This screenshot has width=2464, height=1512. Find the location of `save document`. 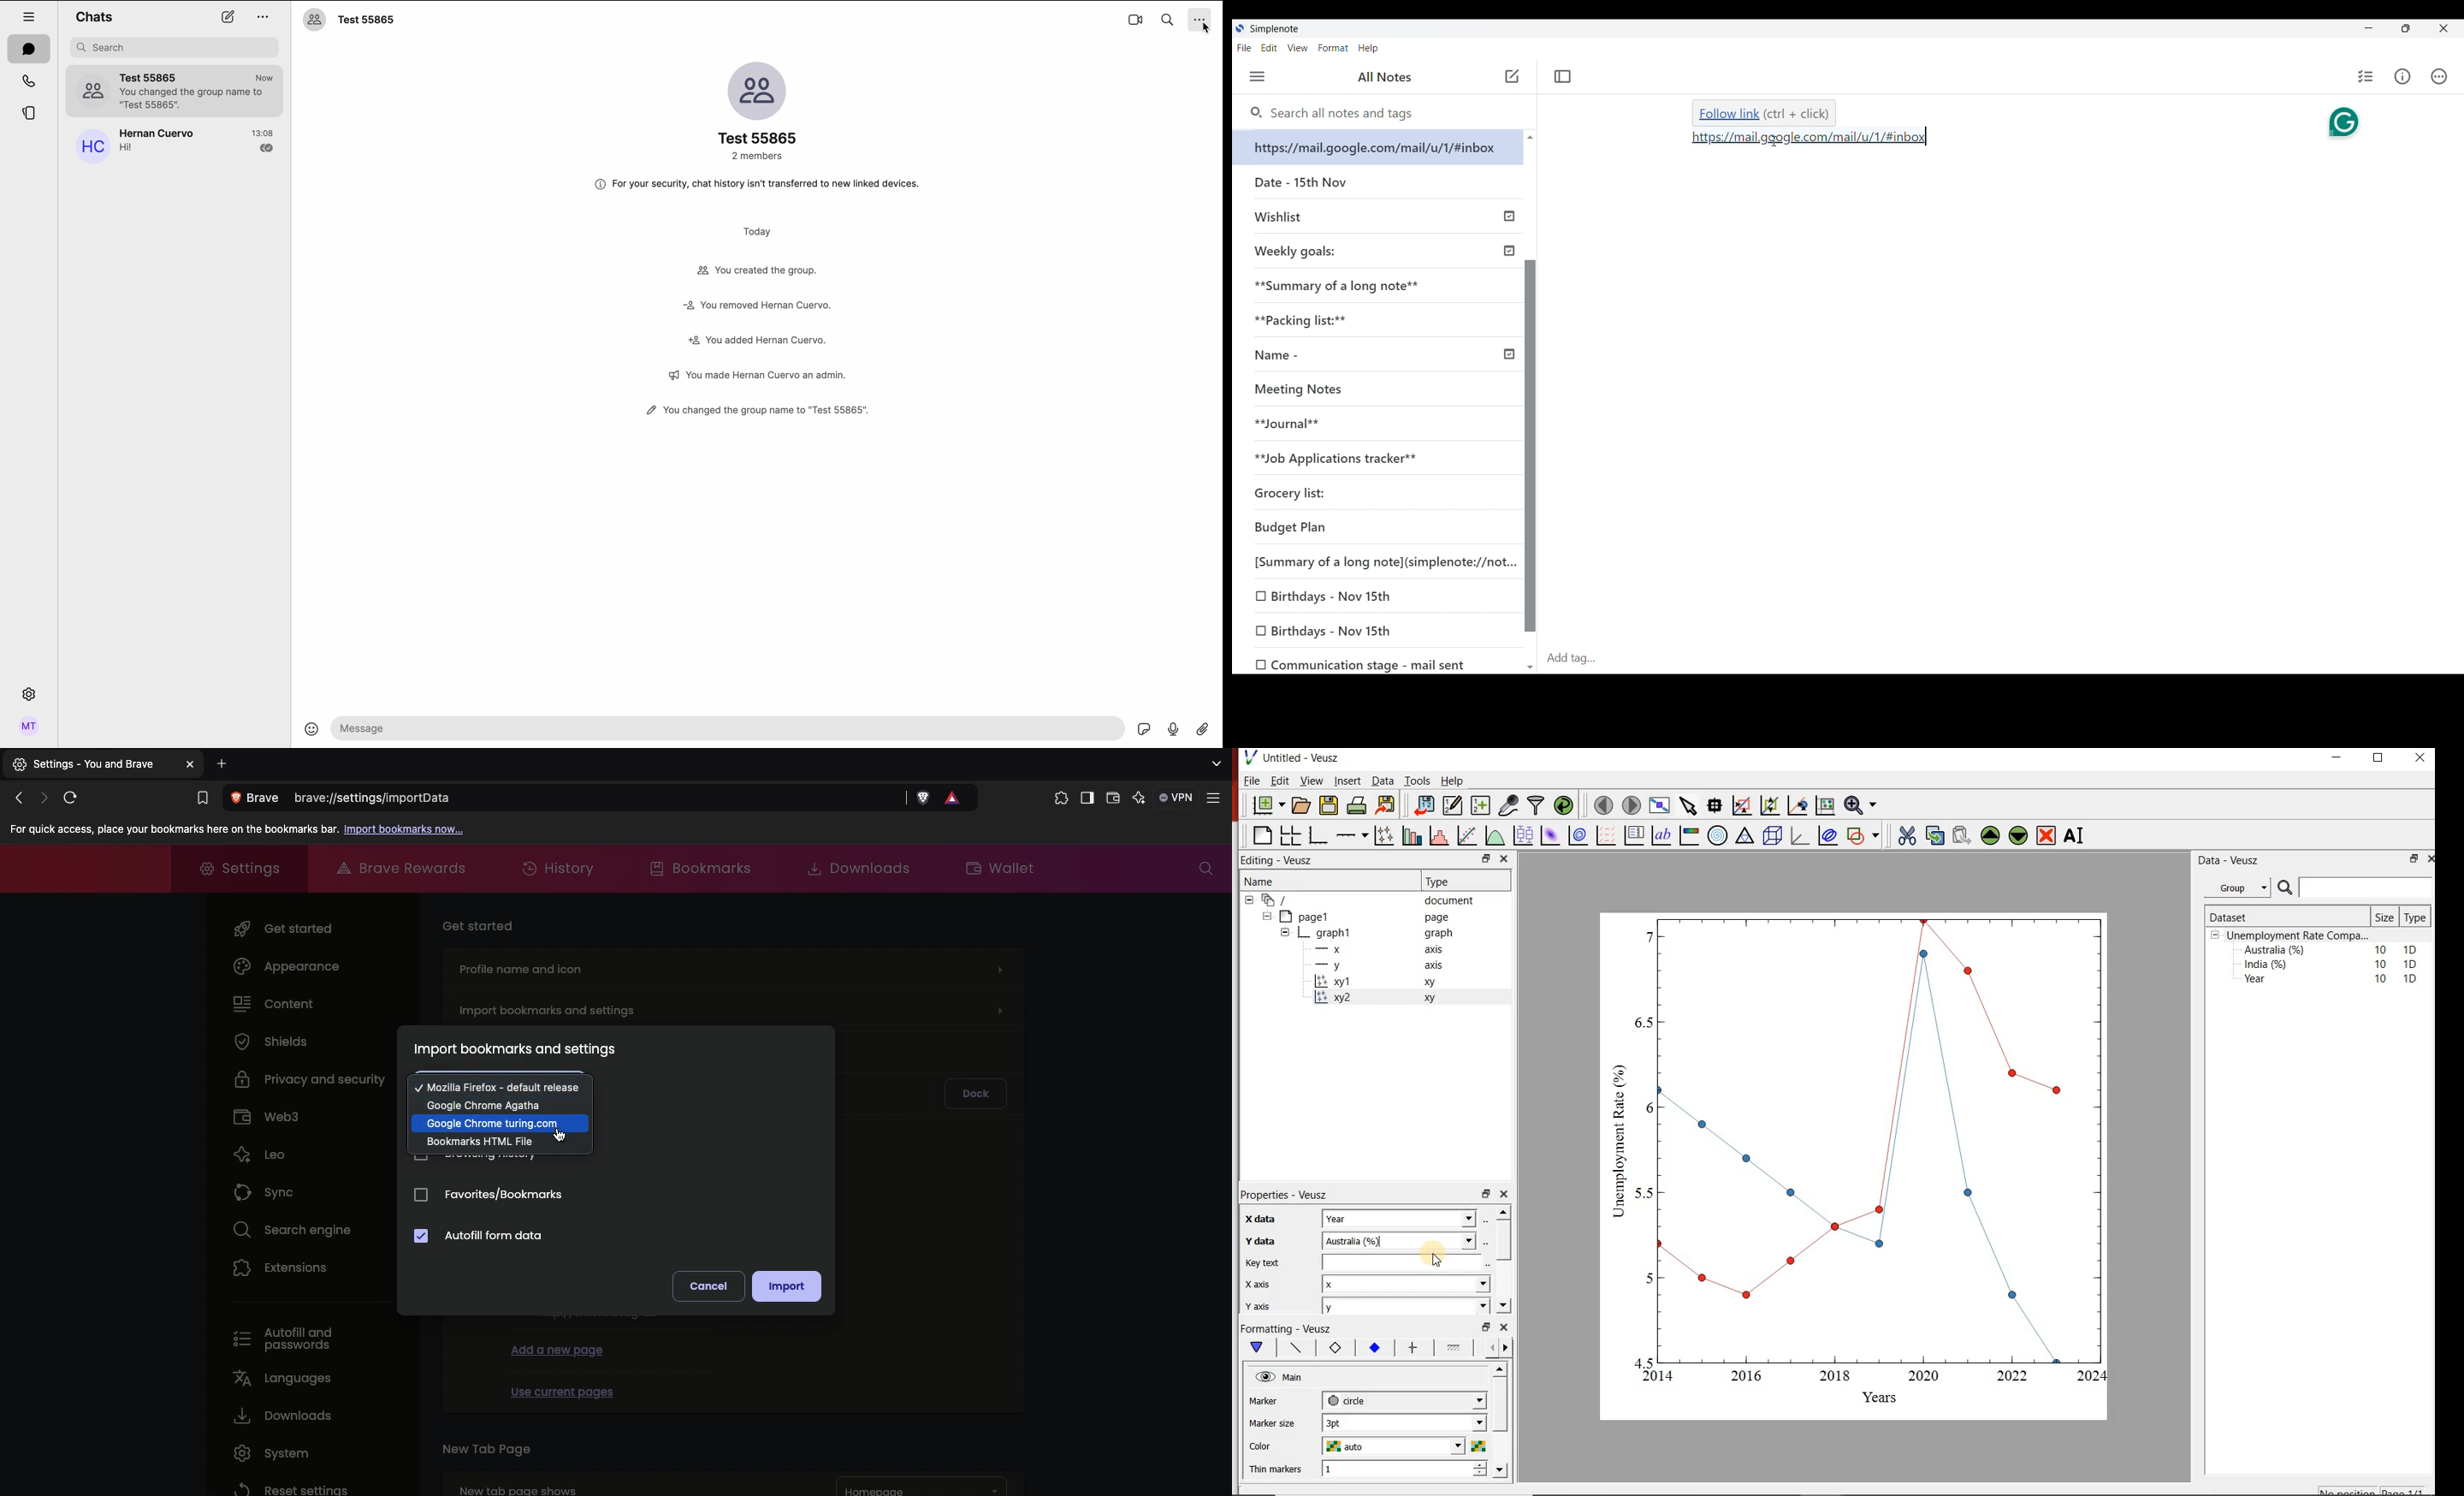

save document is located at coordinates (1329, 805).